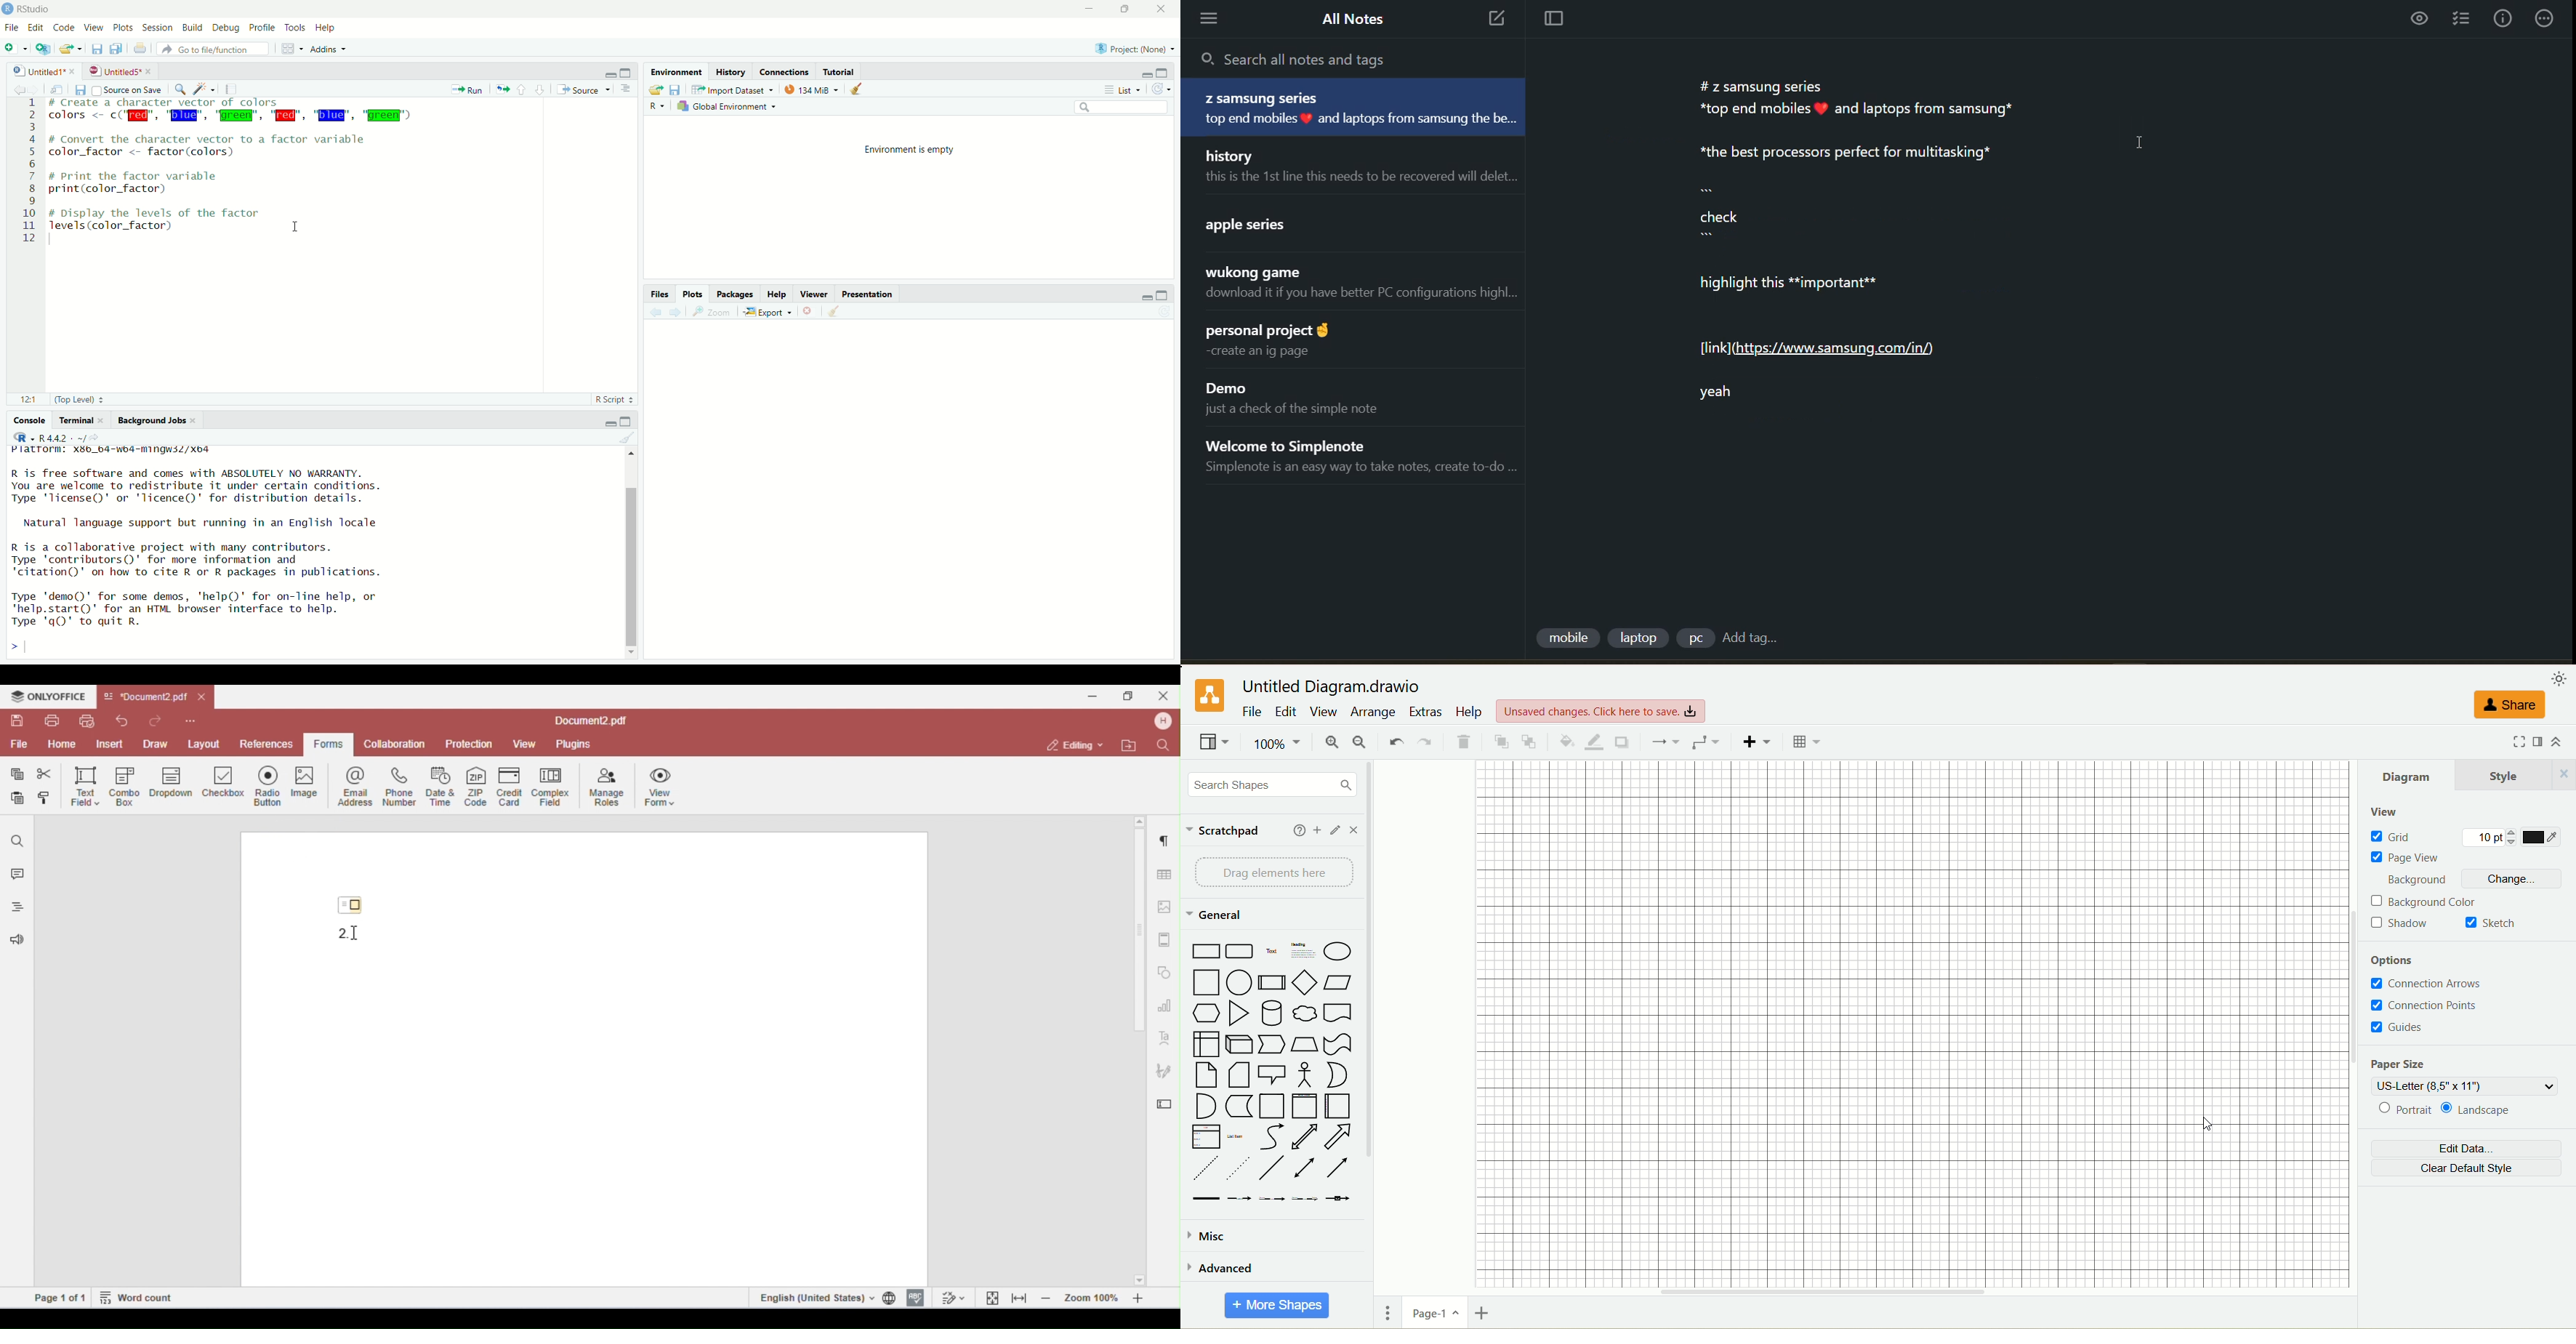 The width and height of the screenshot is (2576, 1344). Describe the element at coordinates (1567, 639) in the screenshot. I see `tag 1` at that location.